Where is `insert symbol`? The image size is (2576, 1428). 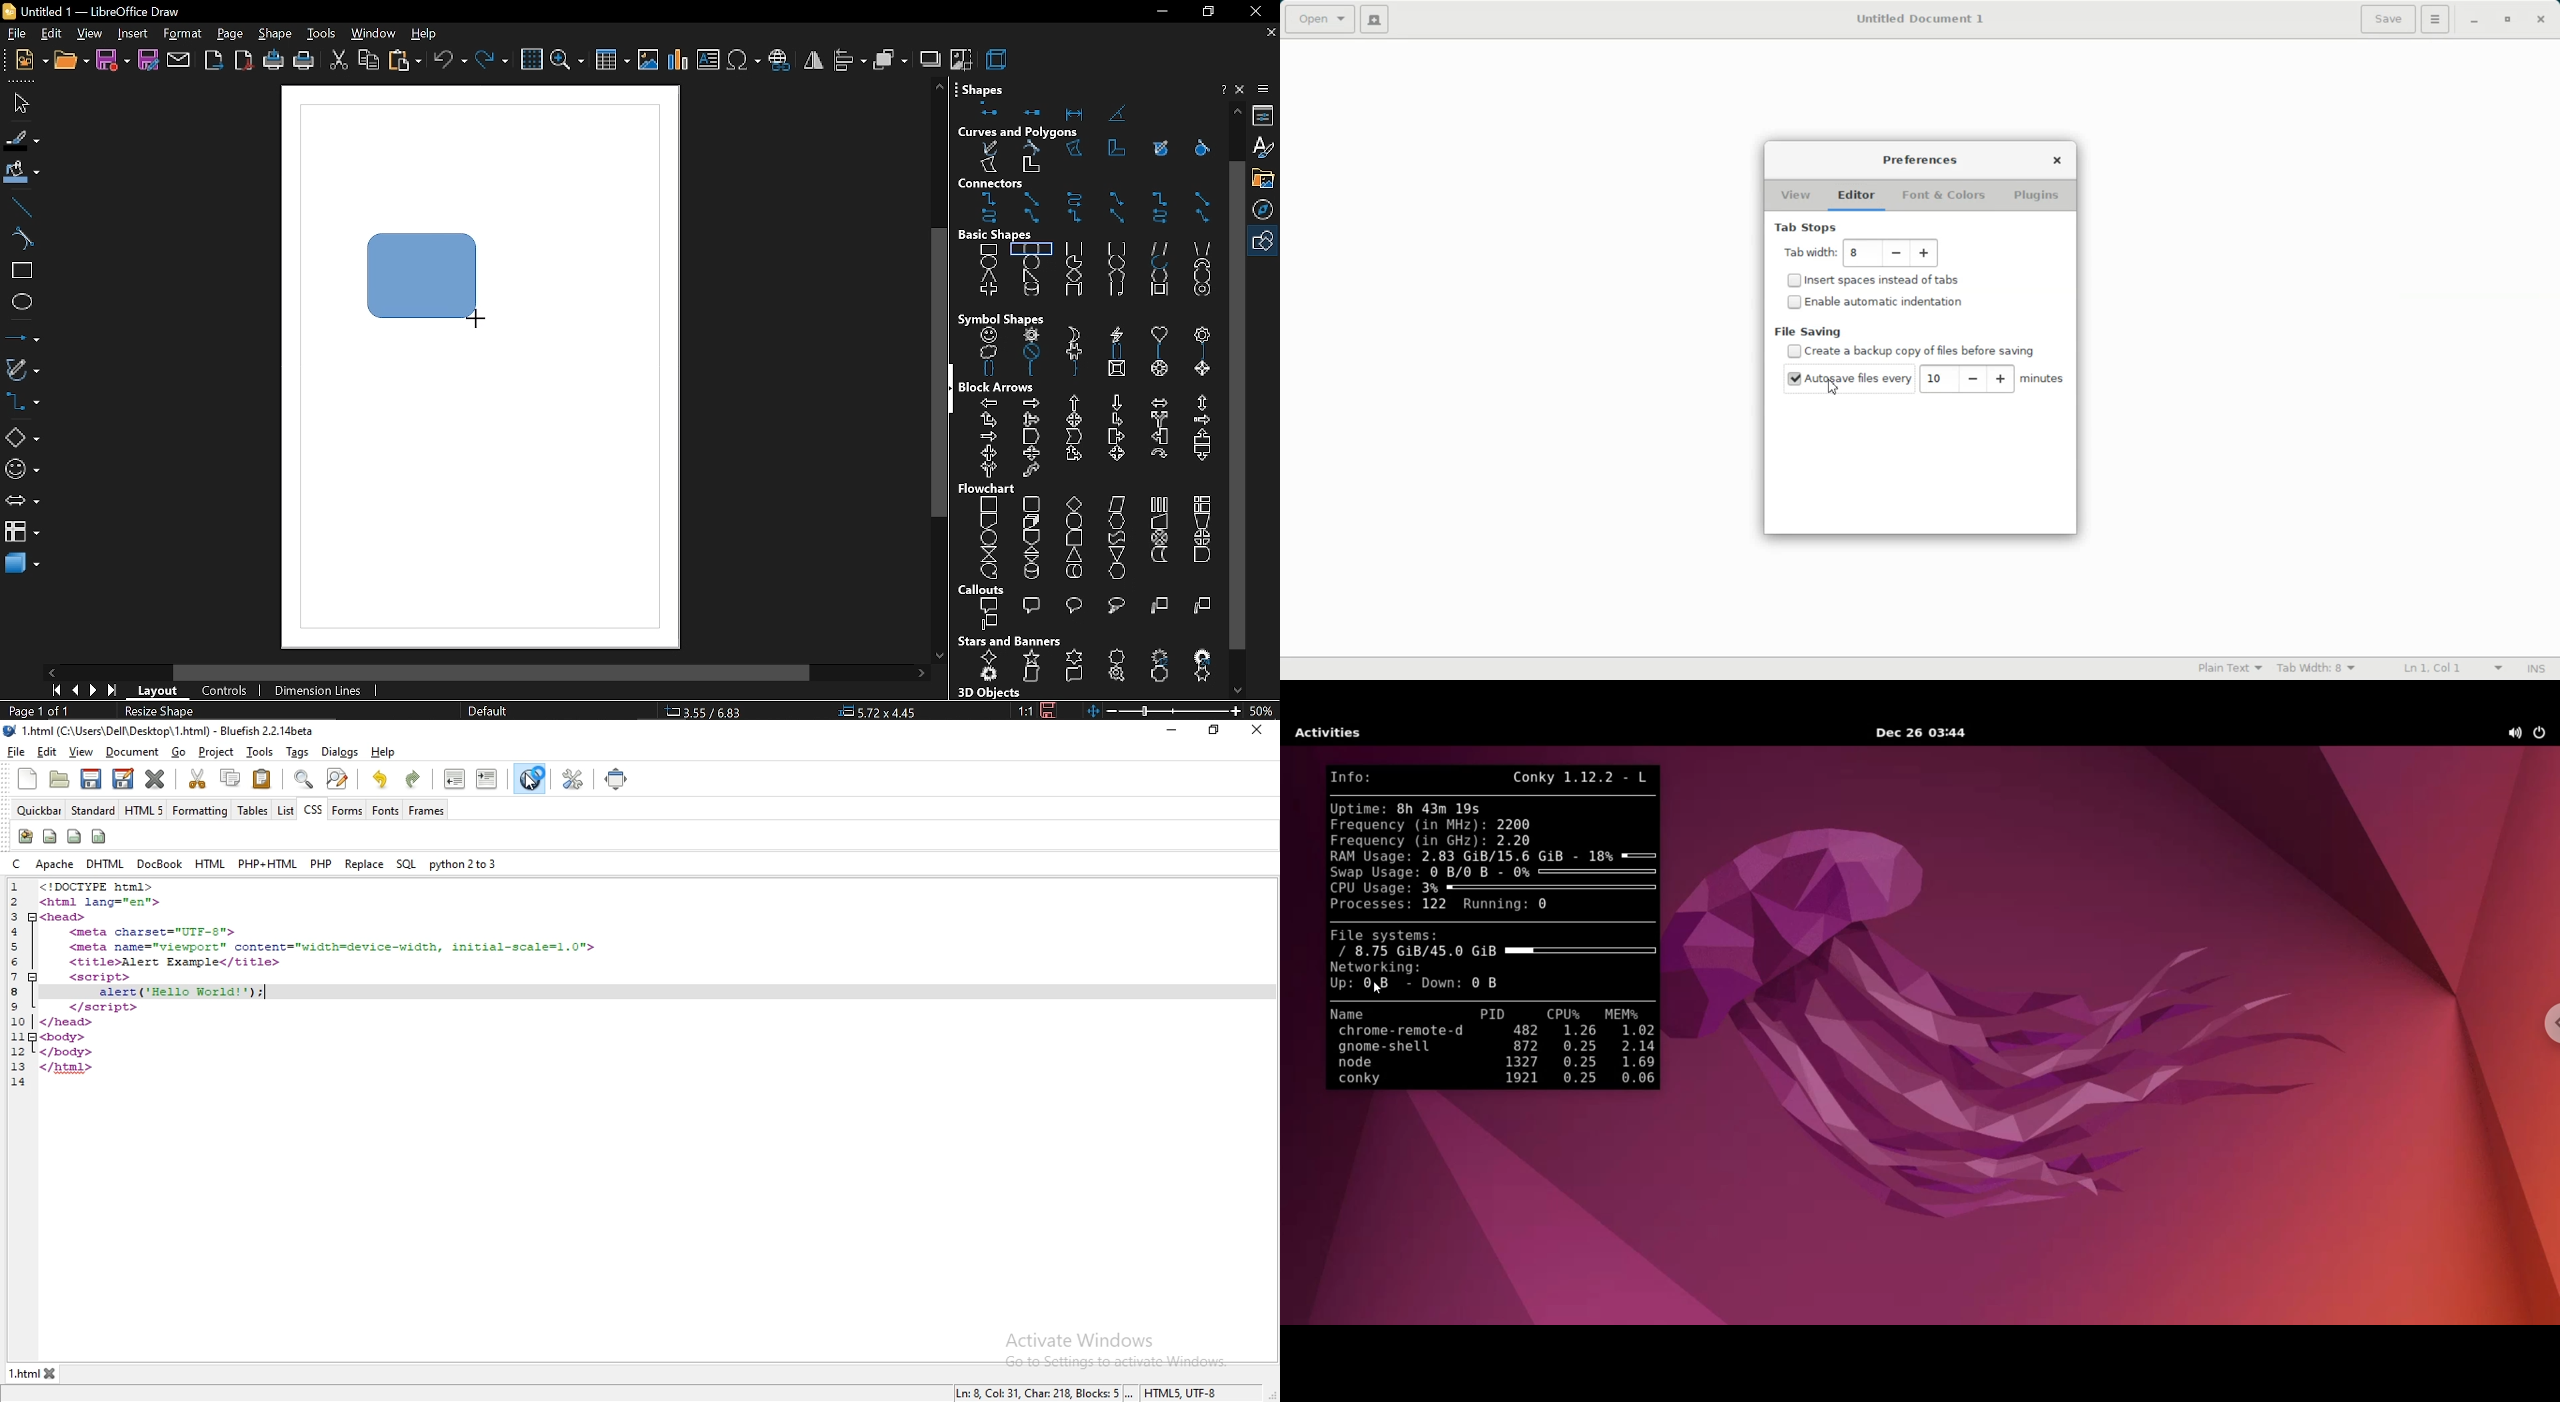
insert symbol is located at coordinates (742, 60).